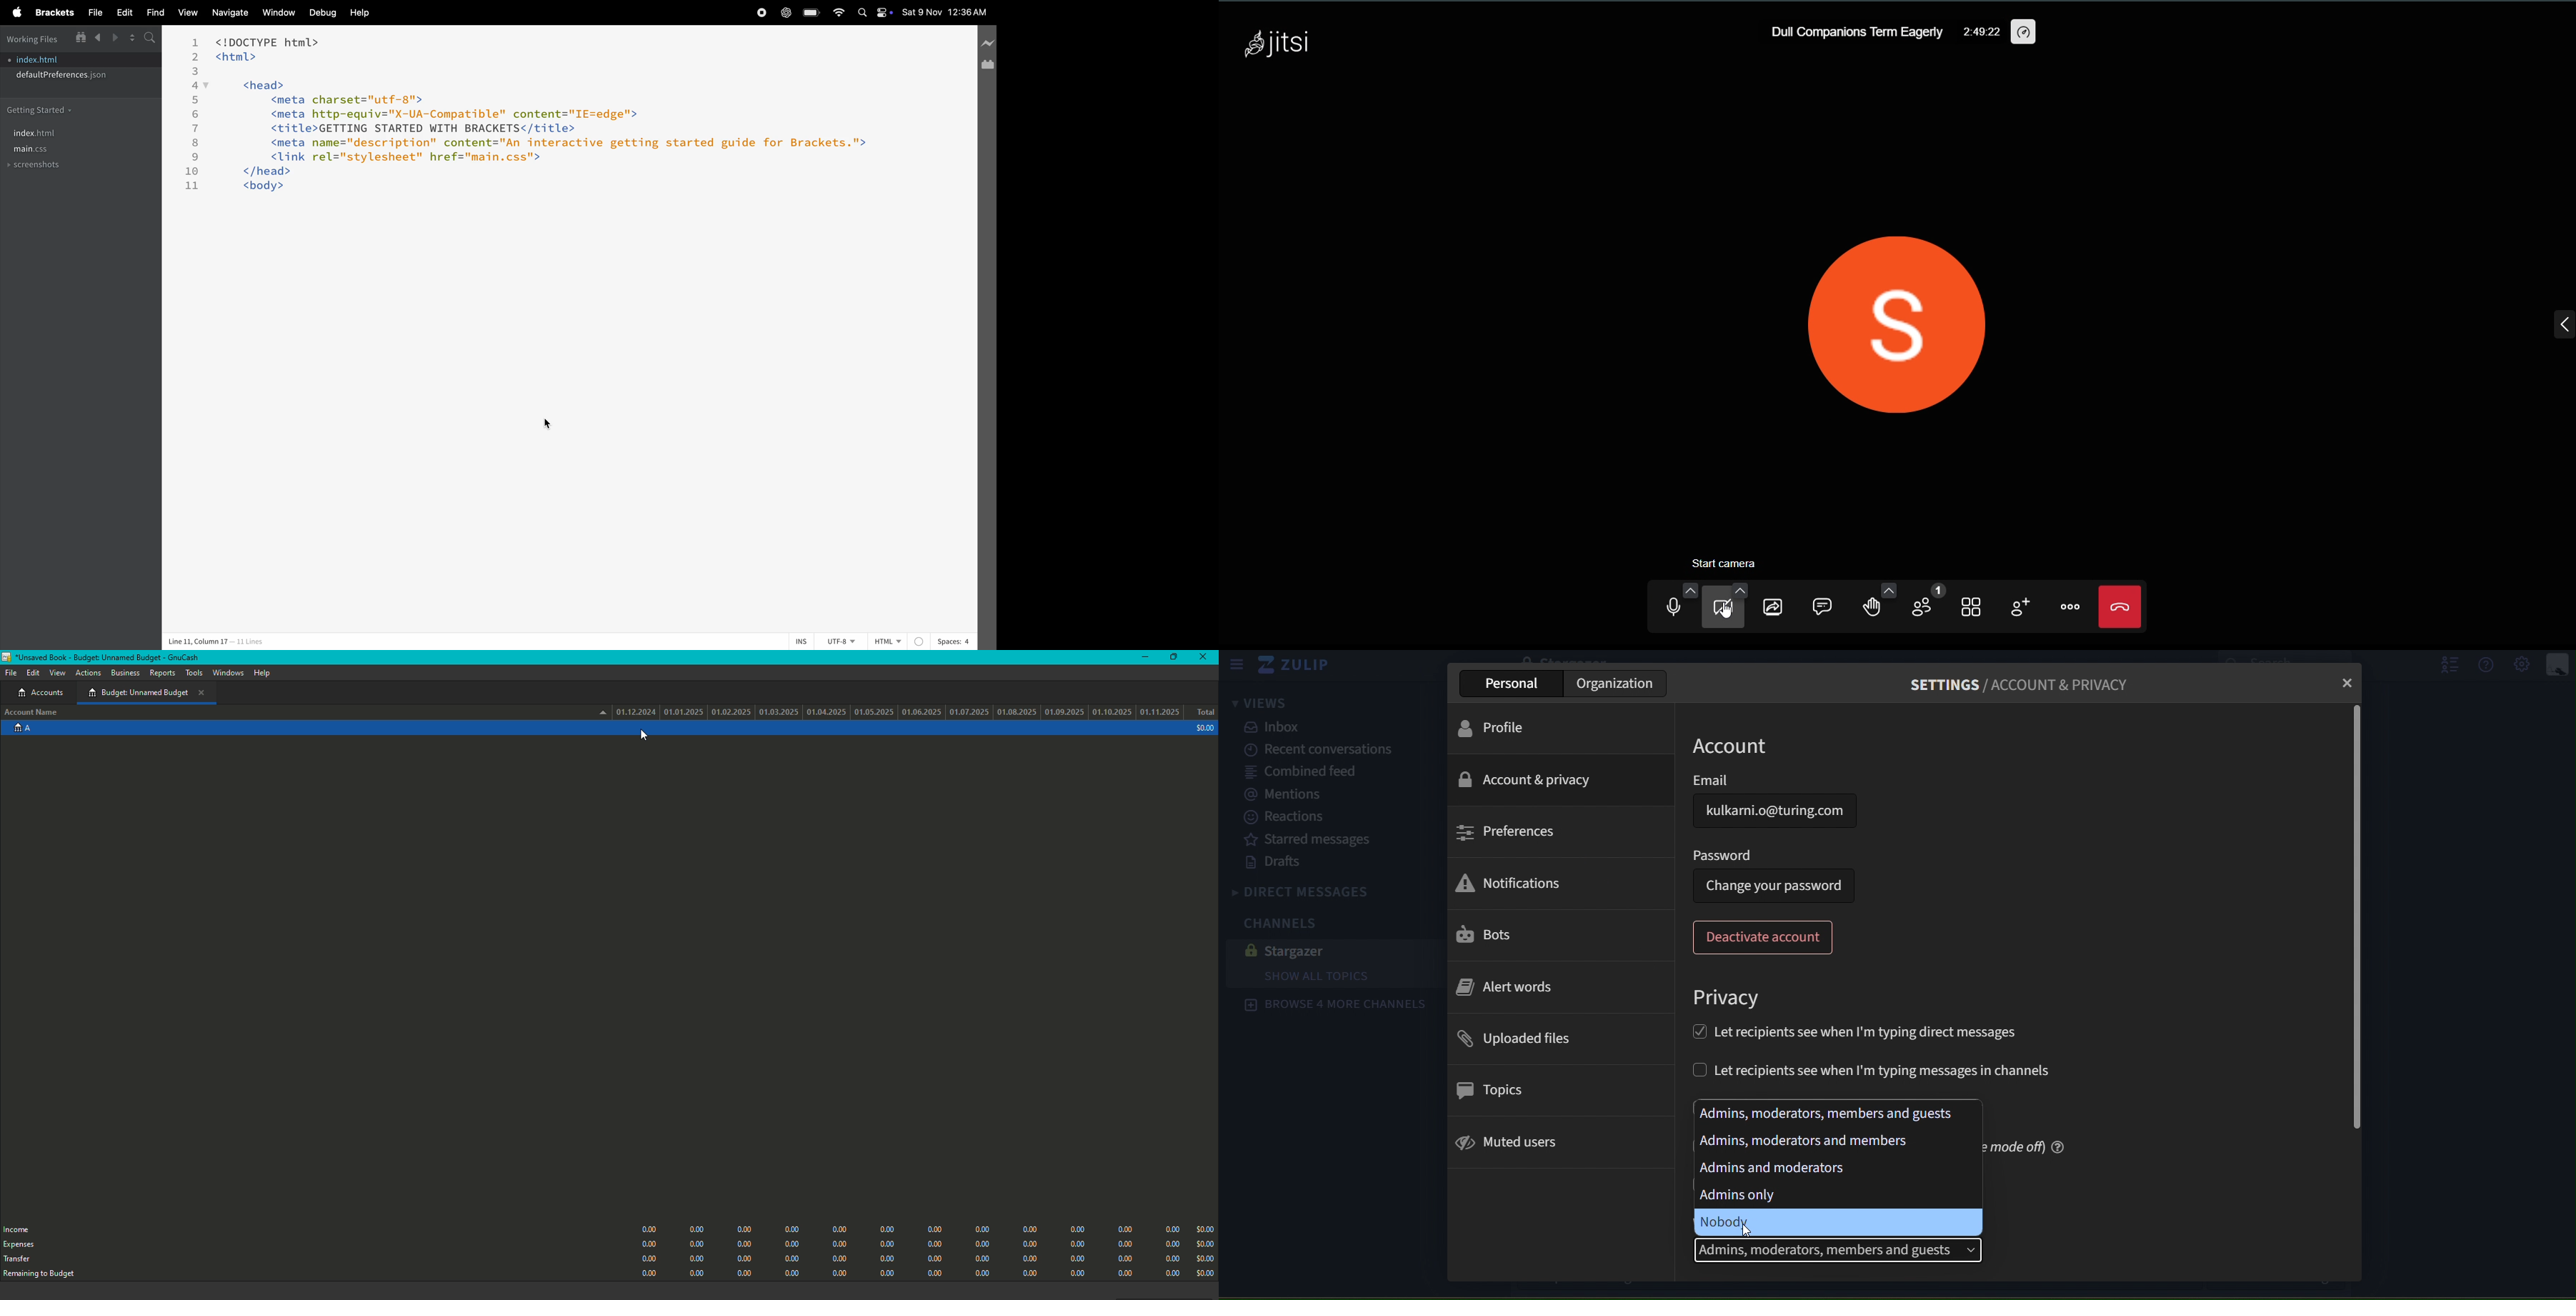 The image size is (2576, 1316). I want to click on main menu, so click(2523, 666).